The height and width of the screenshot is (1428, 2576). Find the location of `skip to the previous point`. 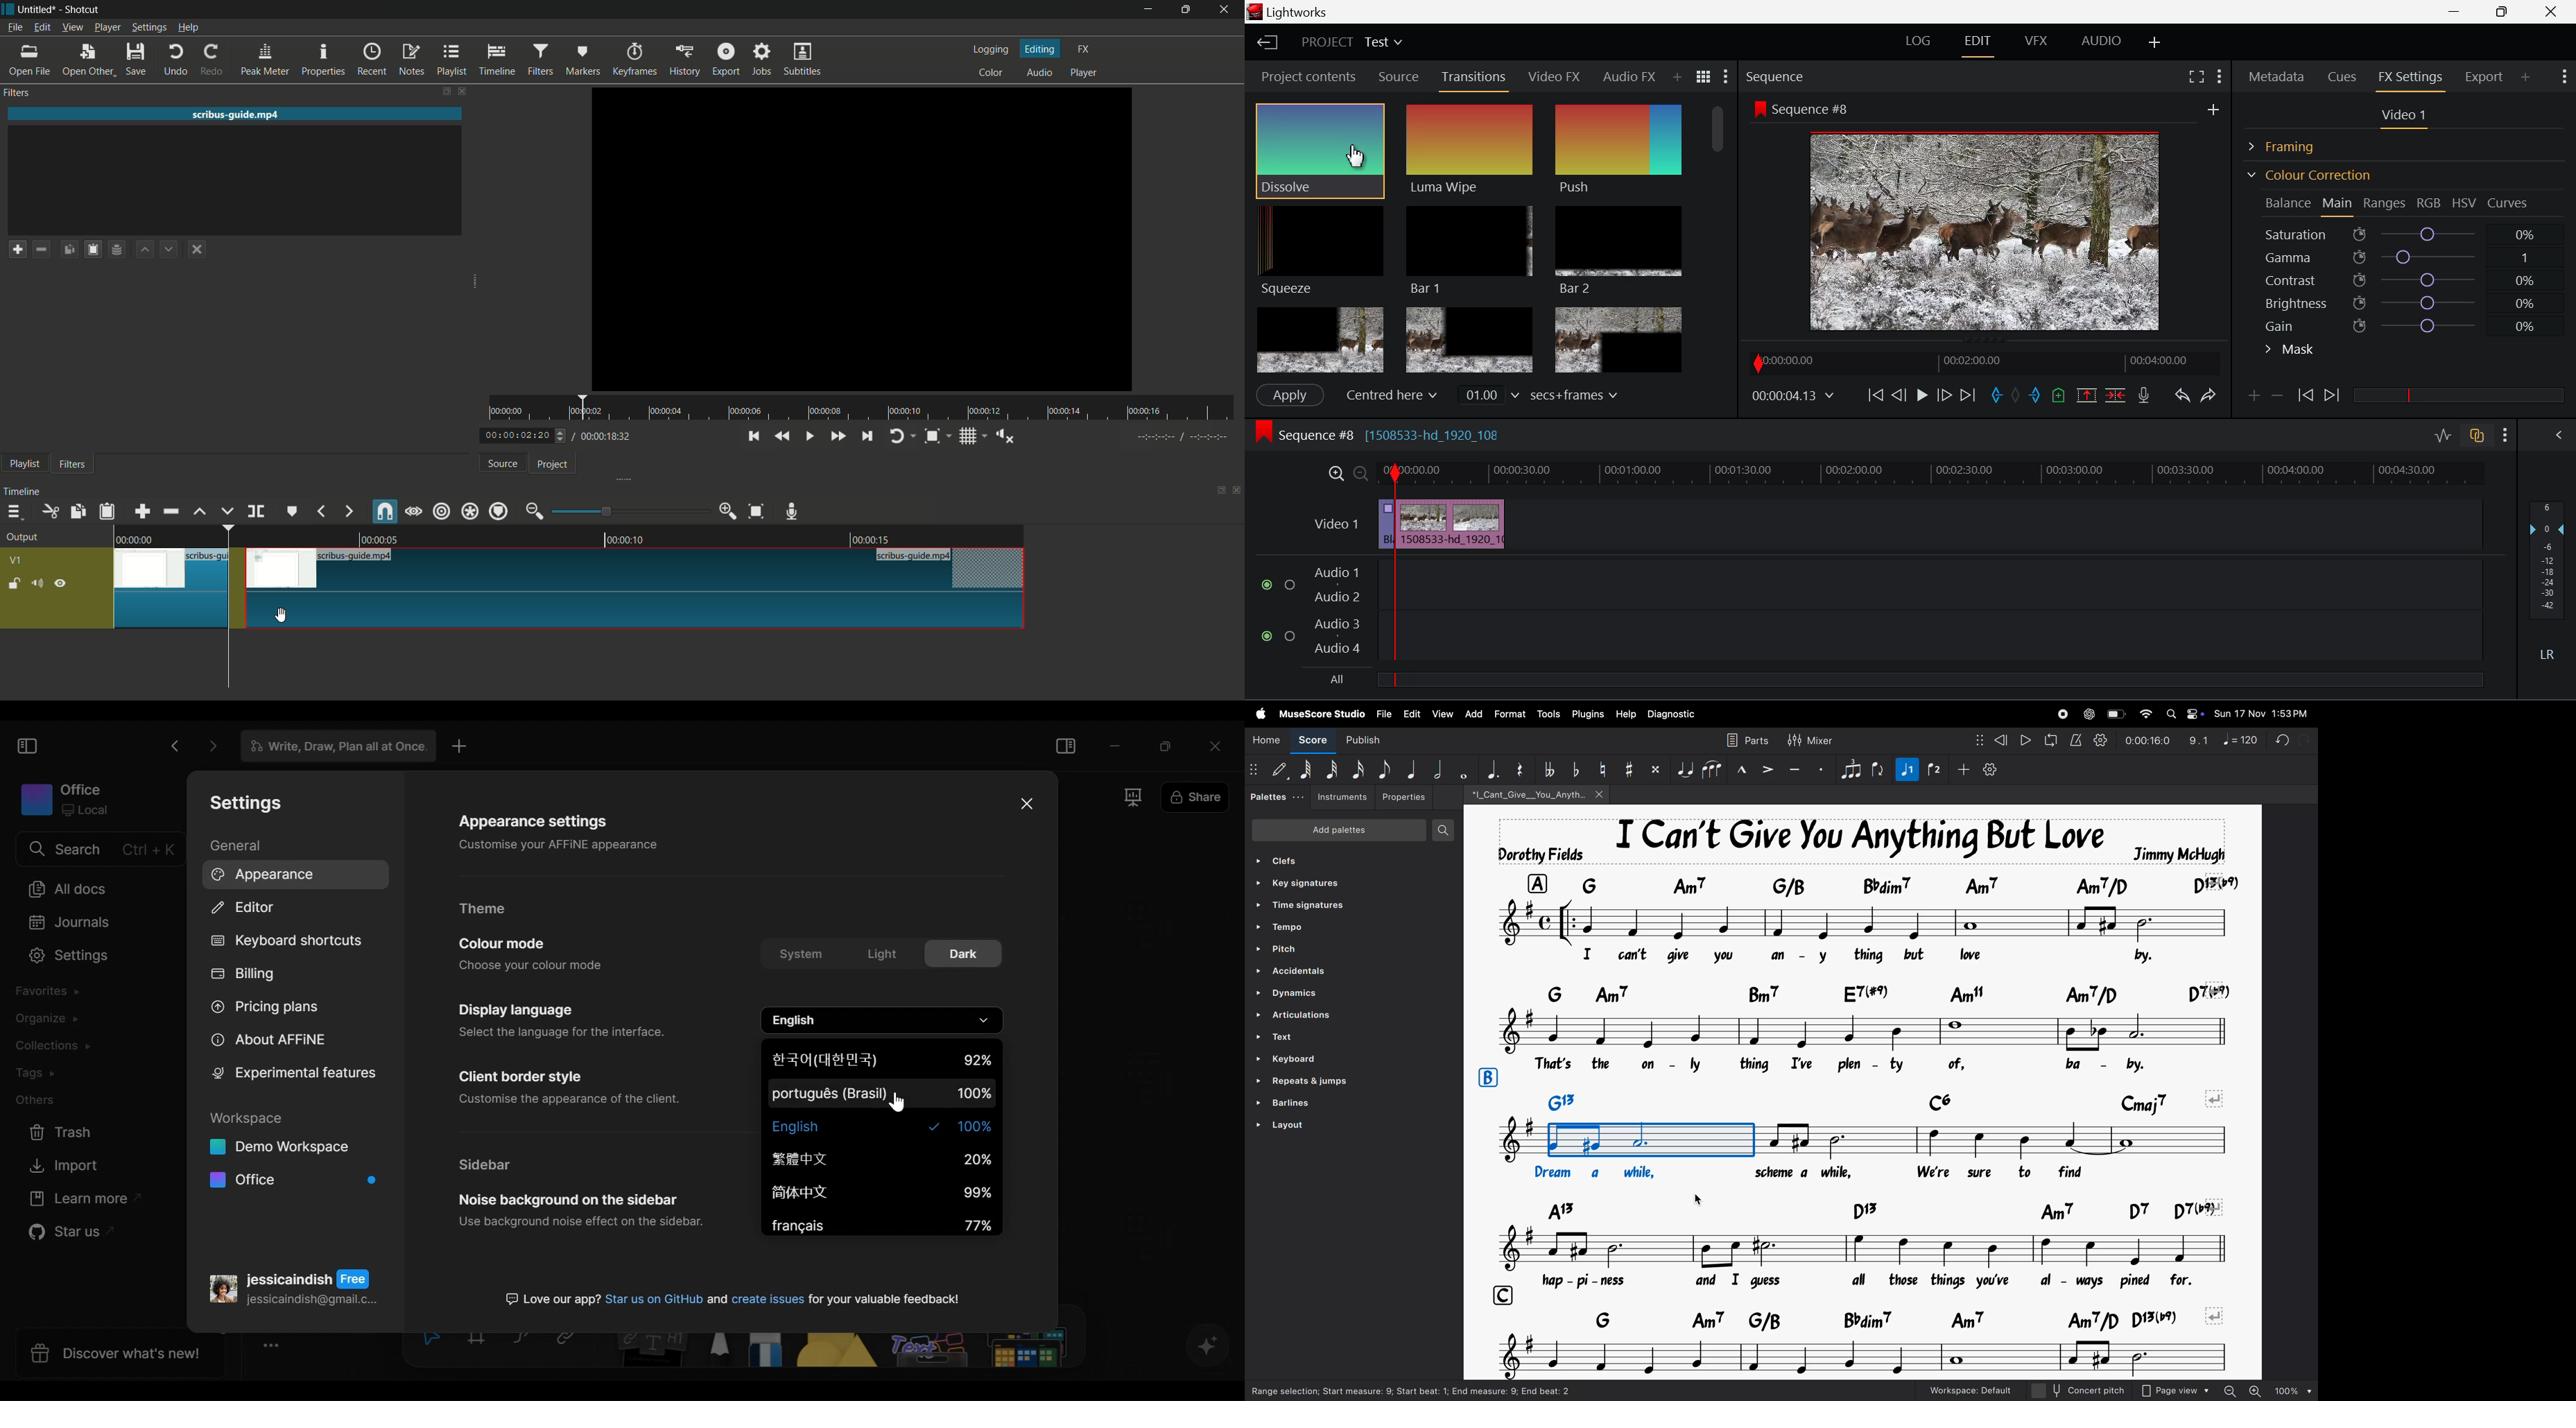

skip to the previous point is located at coordinates (754, 436).